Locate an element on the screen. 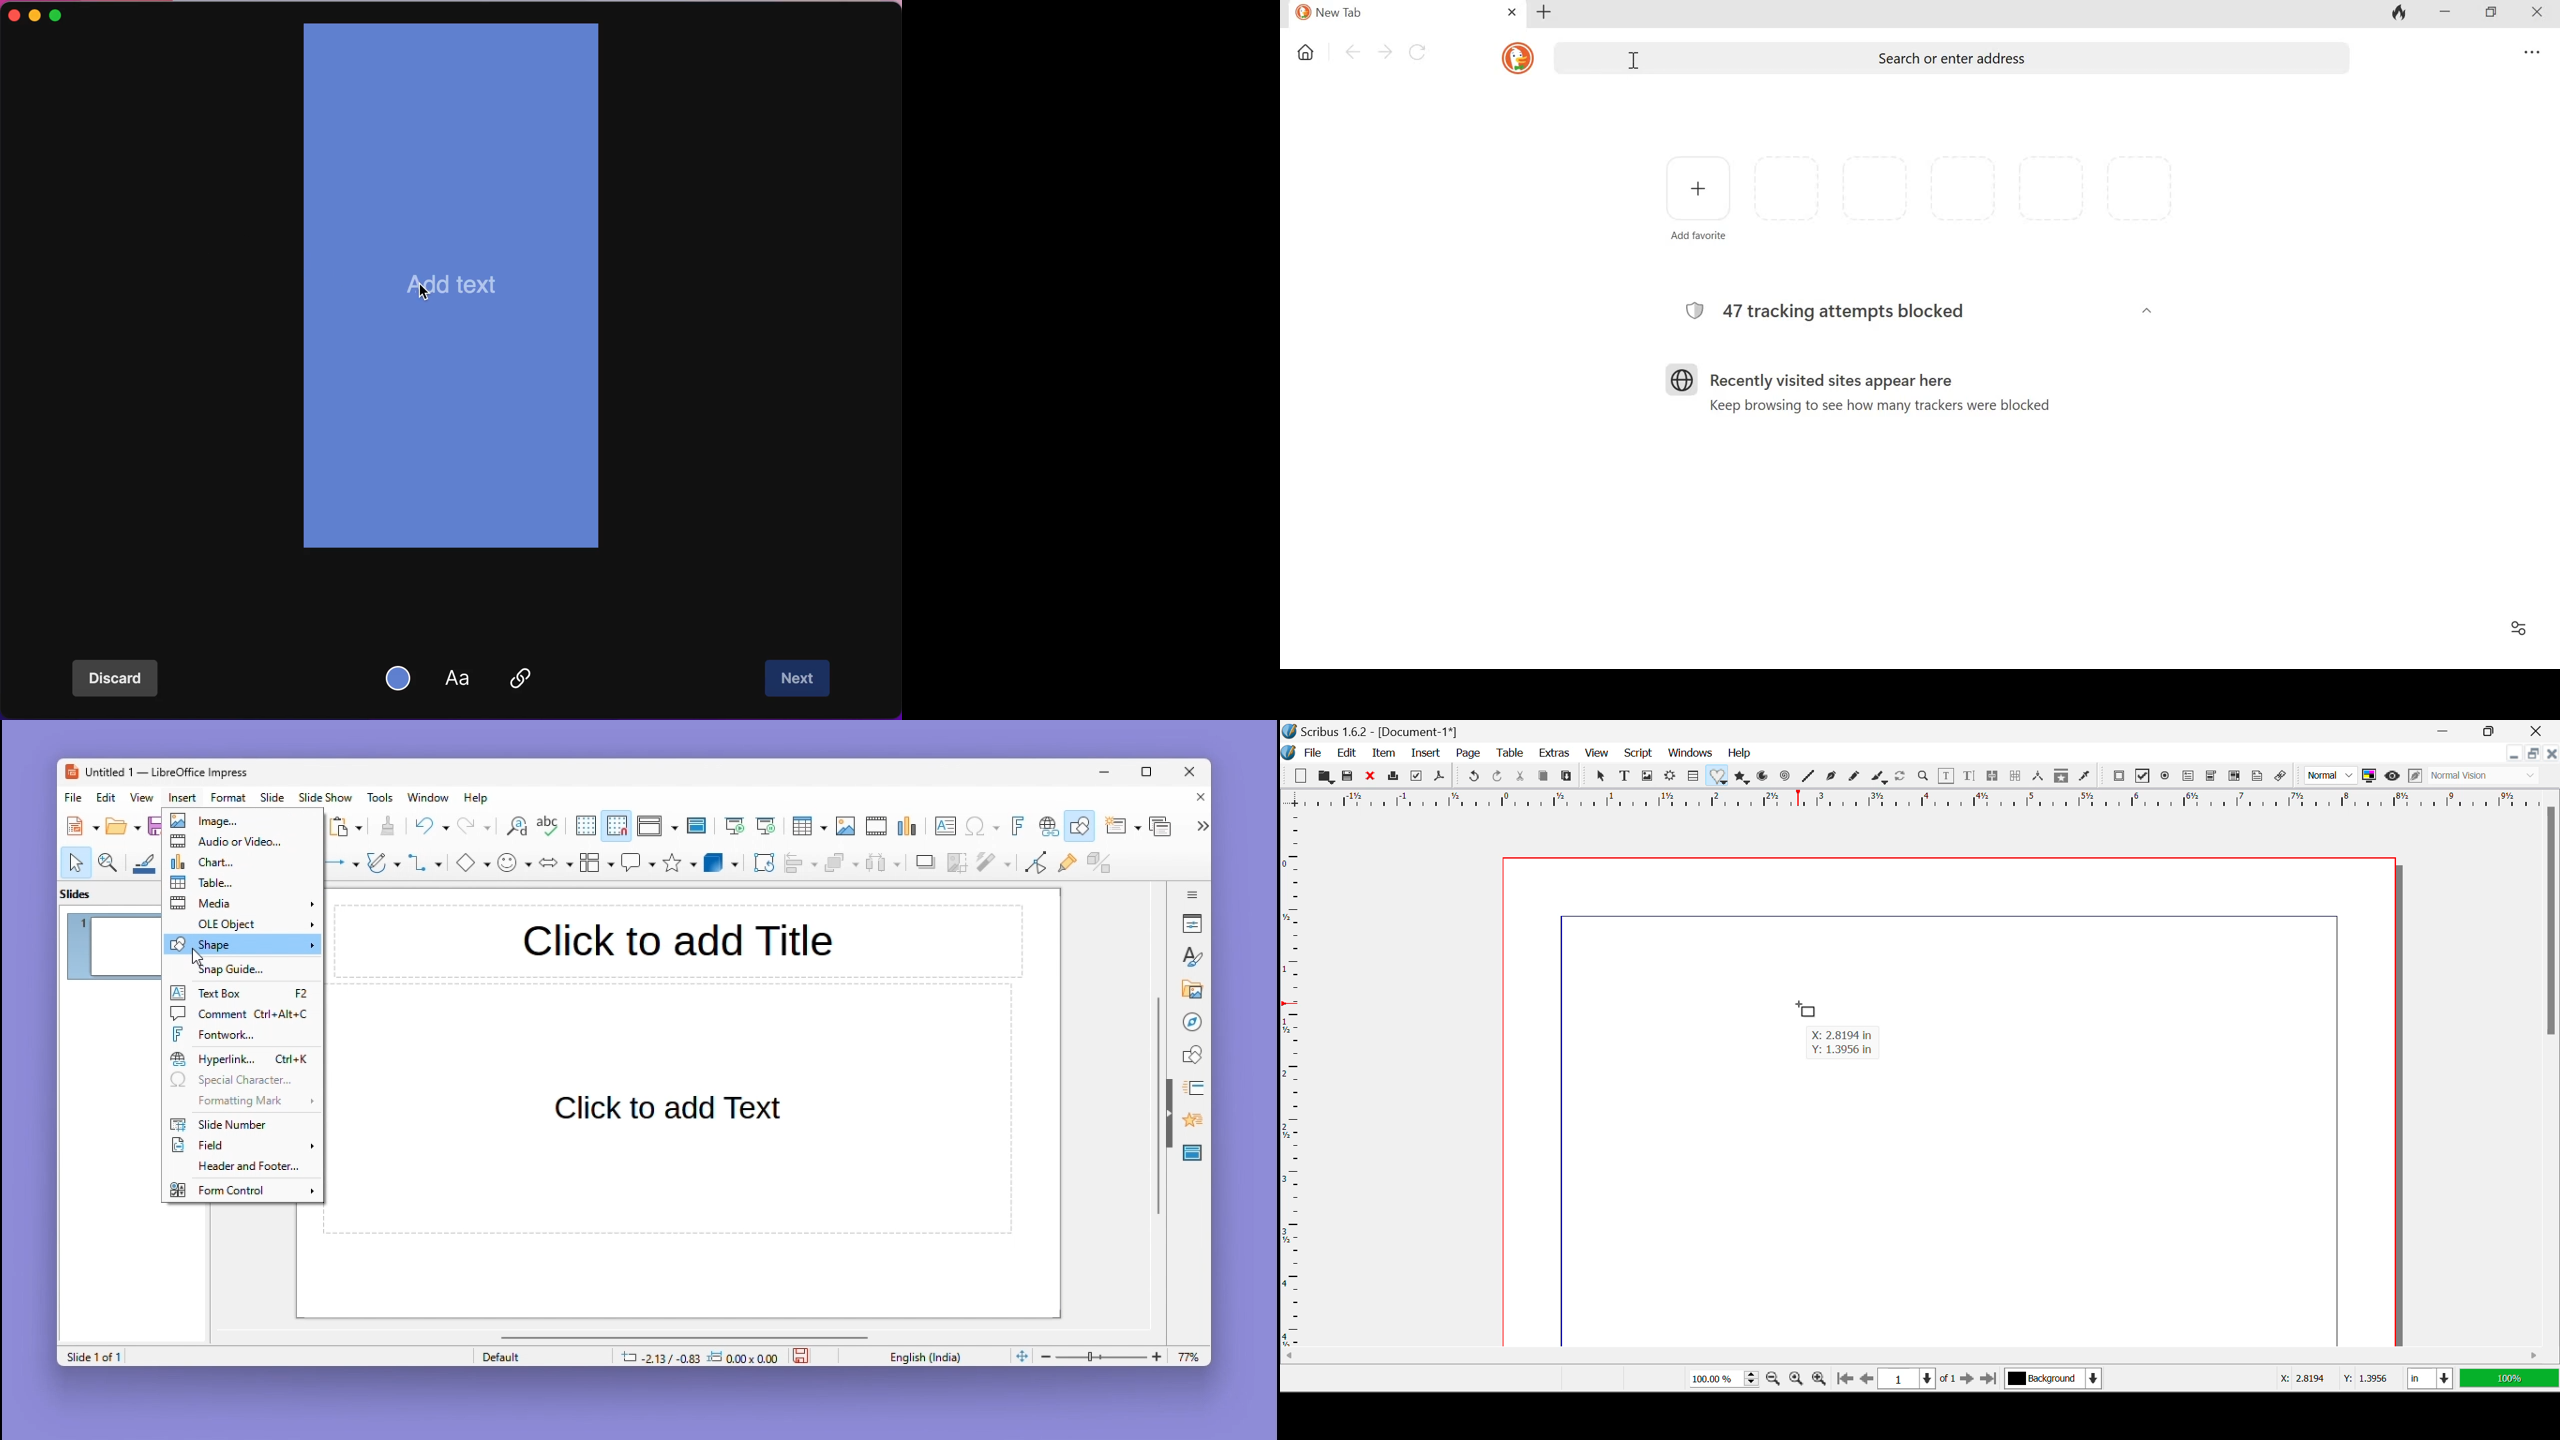  Pdf Text Field is located at coordinates (2189, 778).